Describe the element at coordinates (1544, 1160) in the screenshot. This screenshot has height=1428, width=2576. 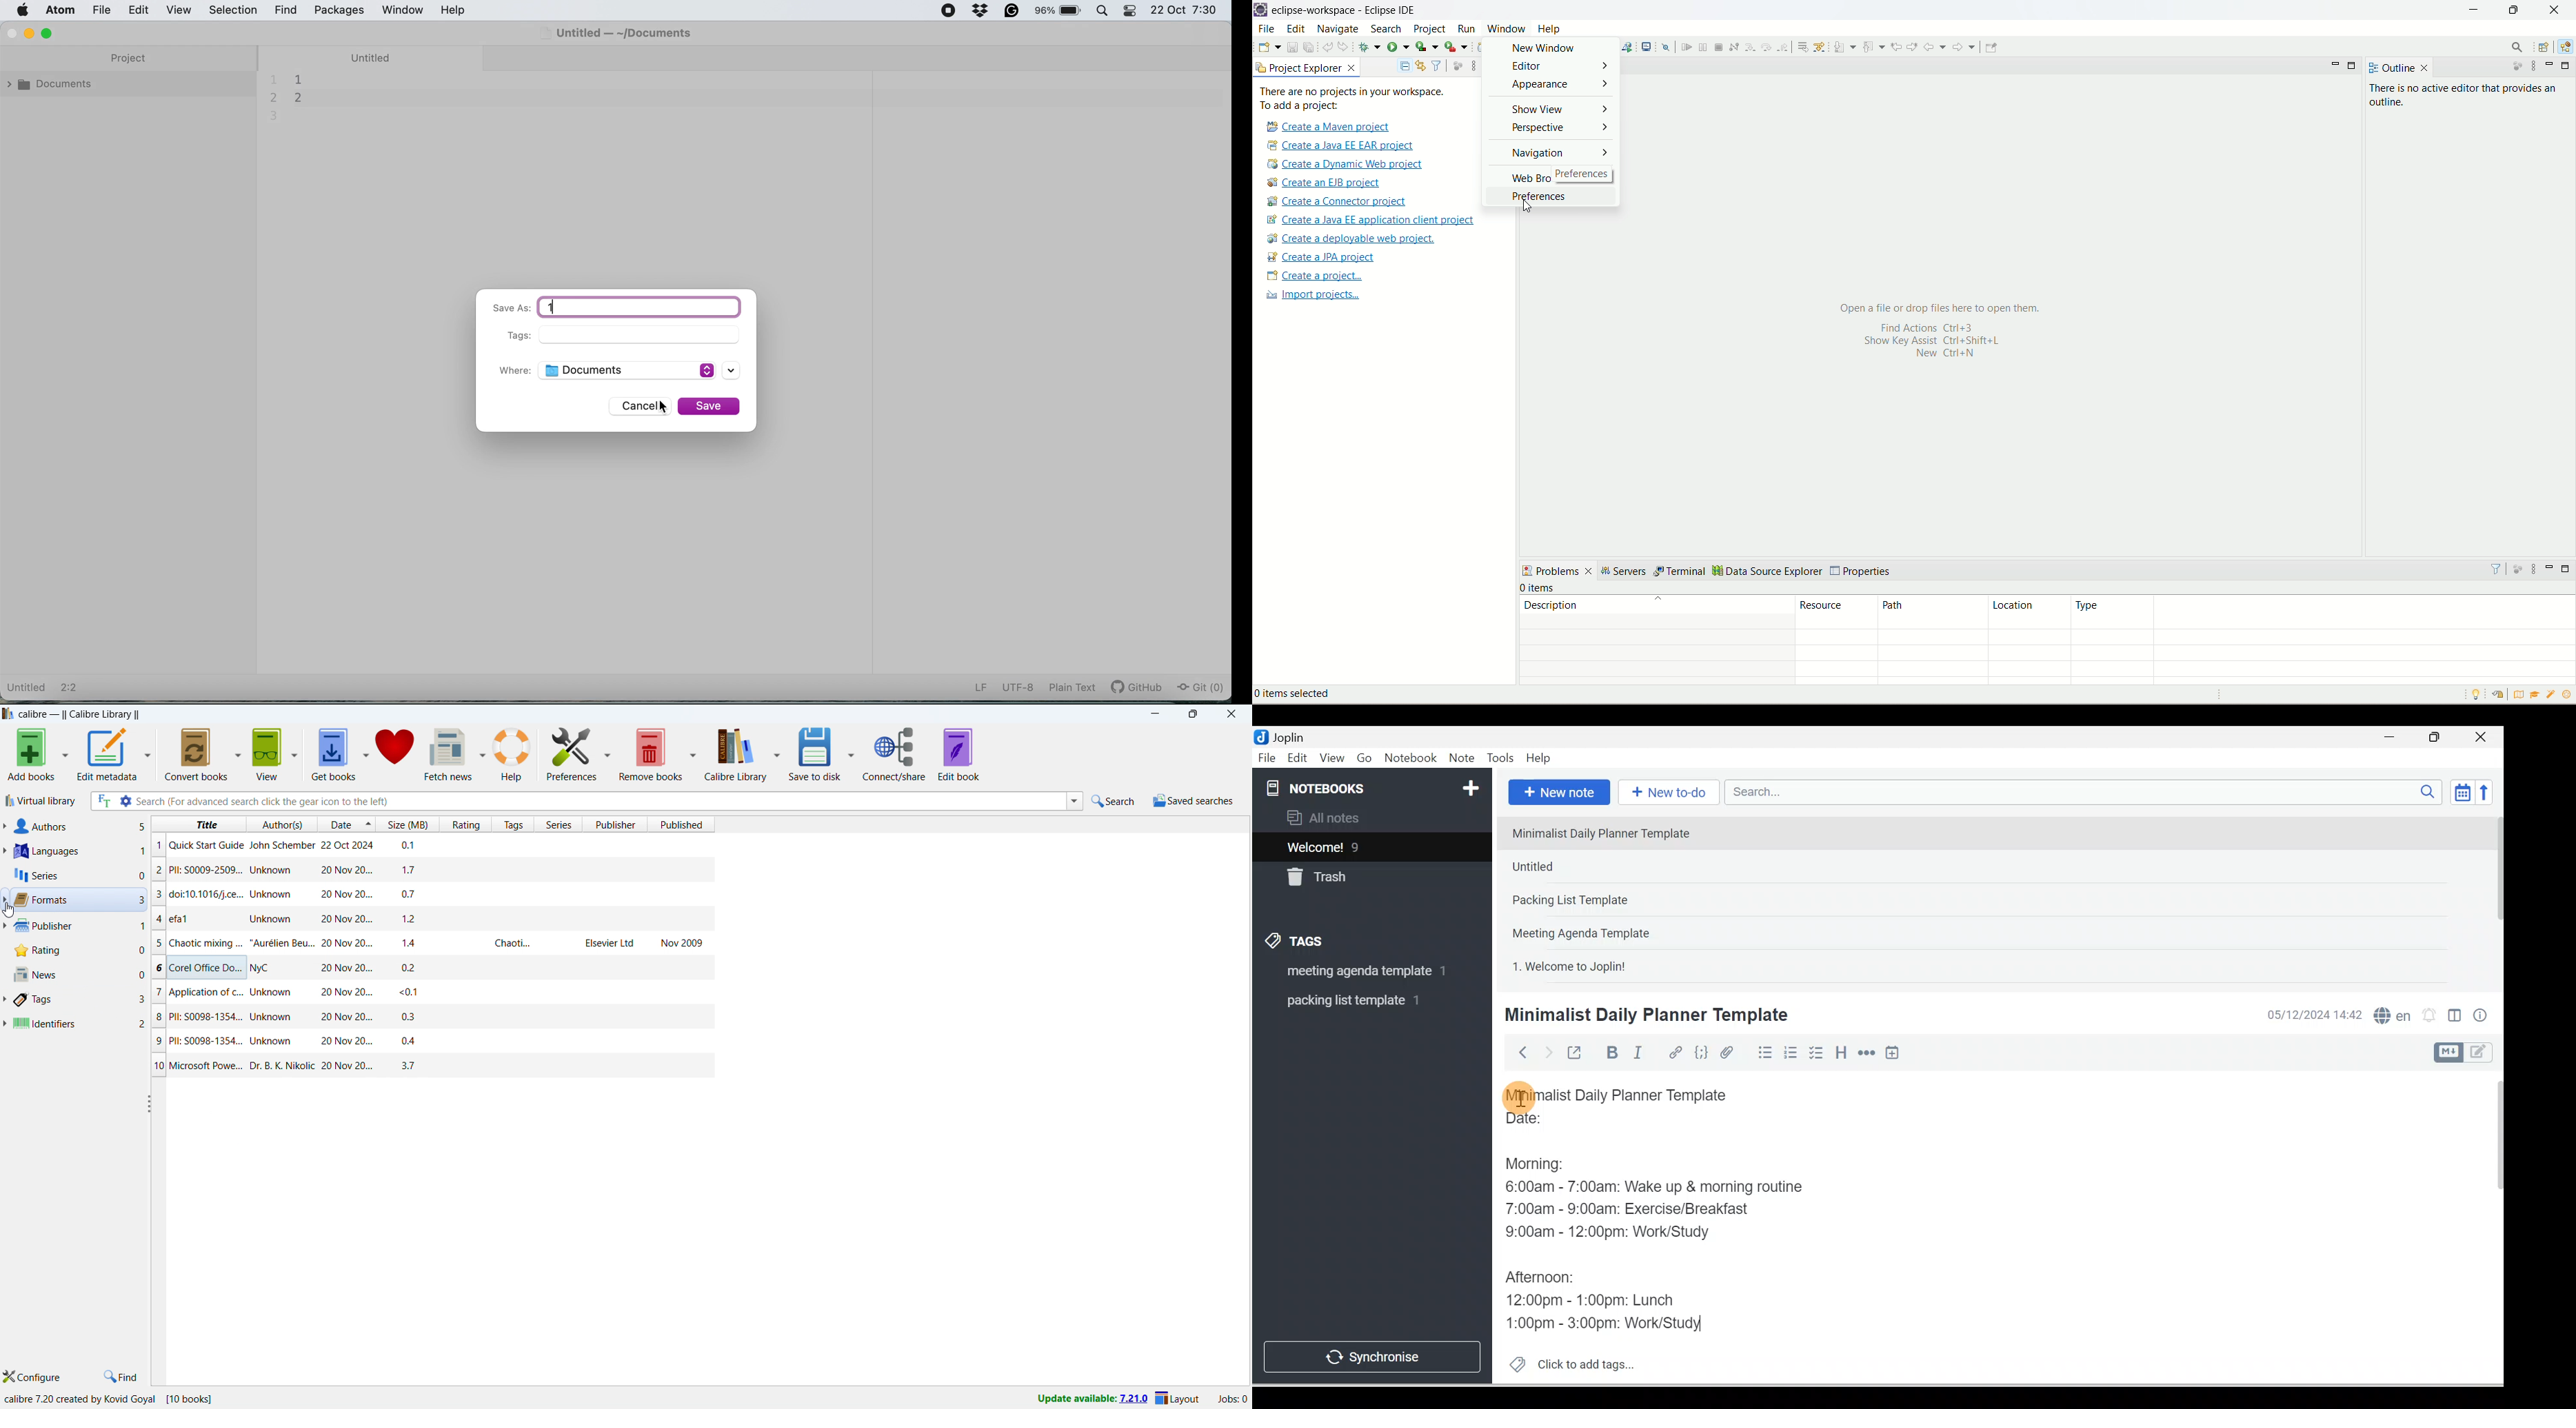
I see `Morning:` at that location.